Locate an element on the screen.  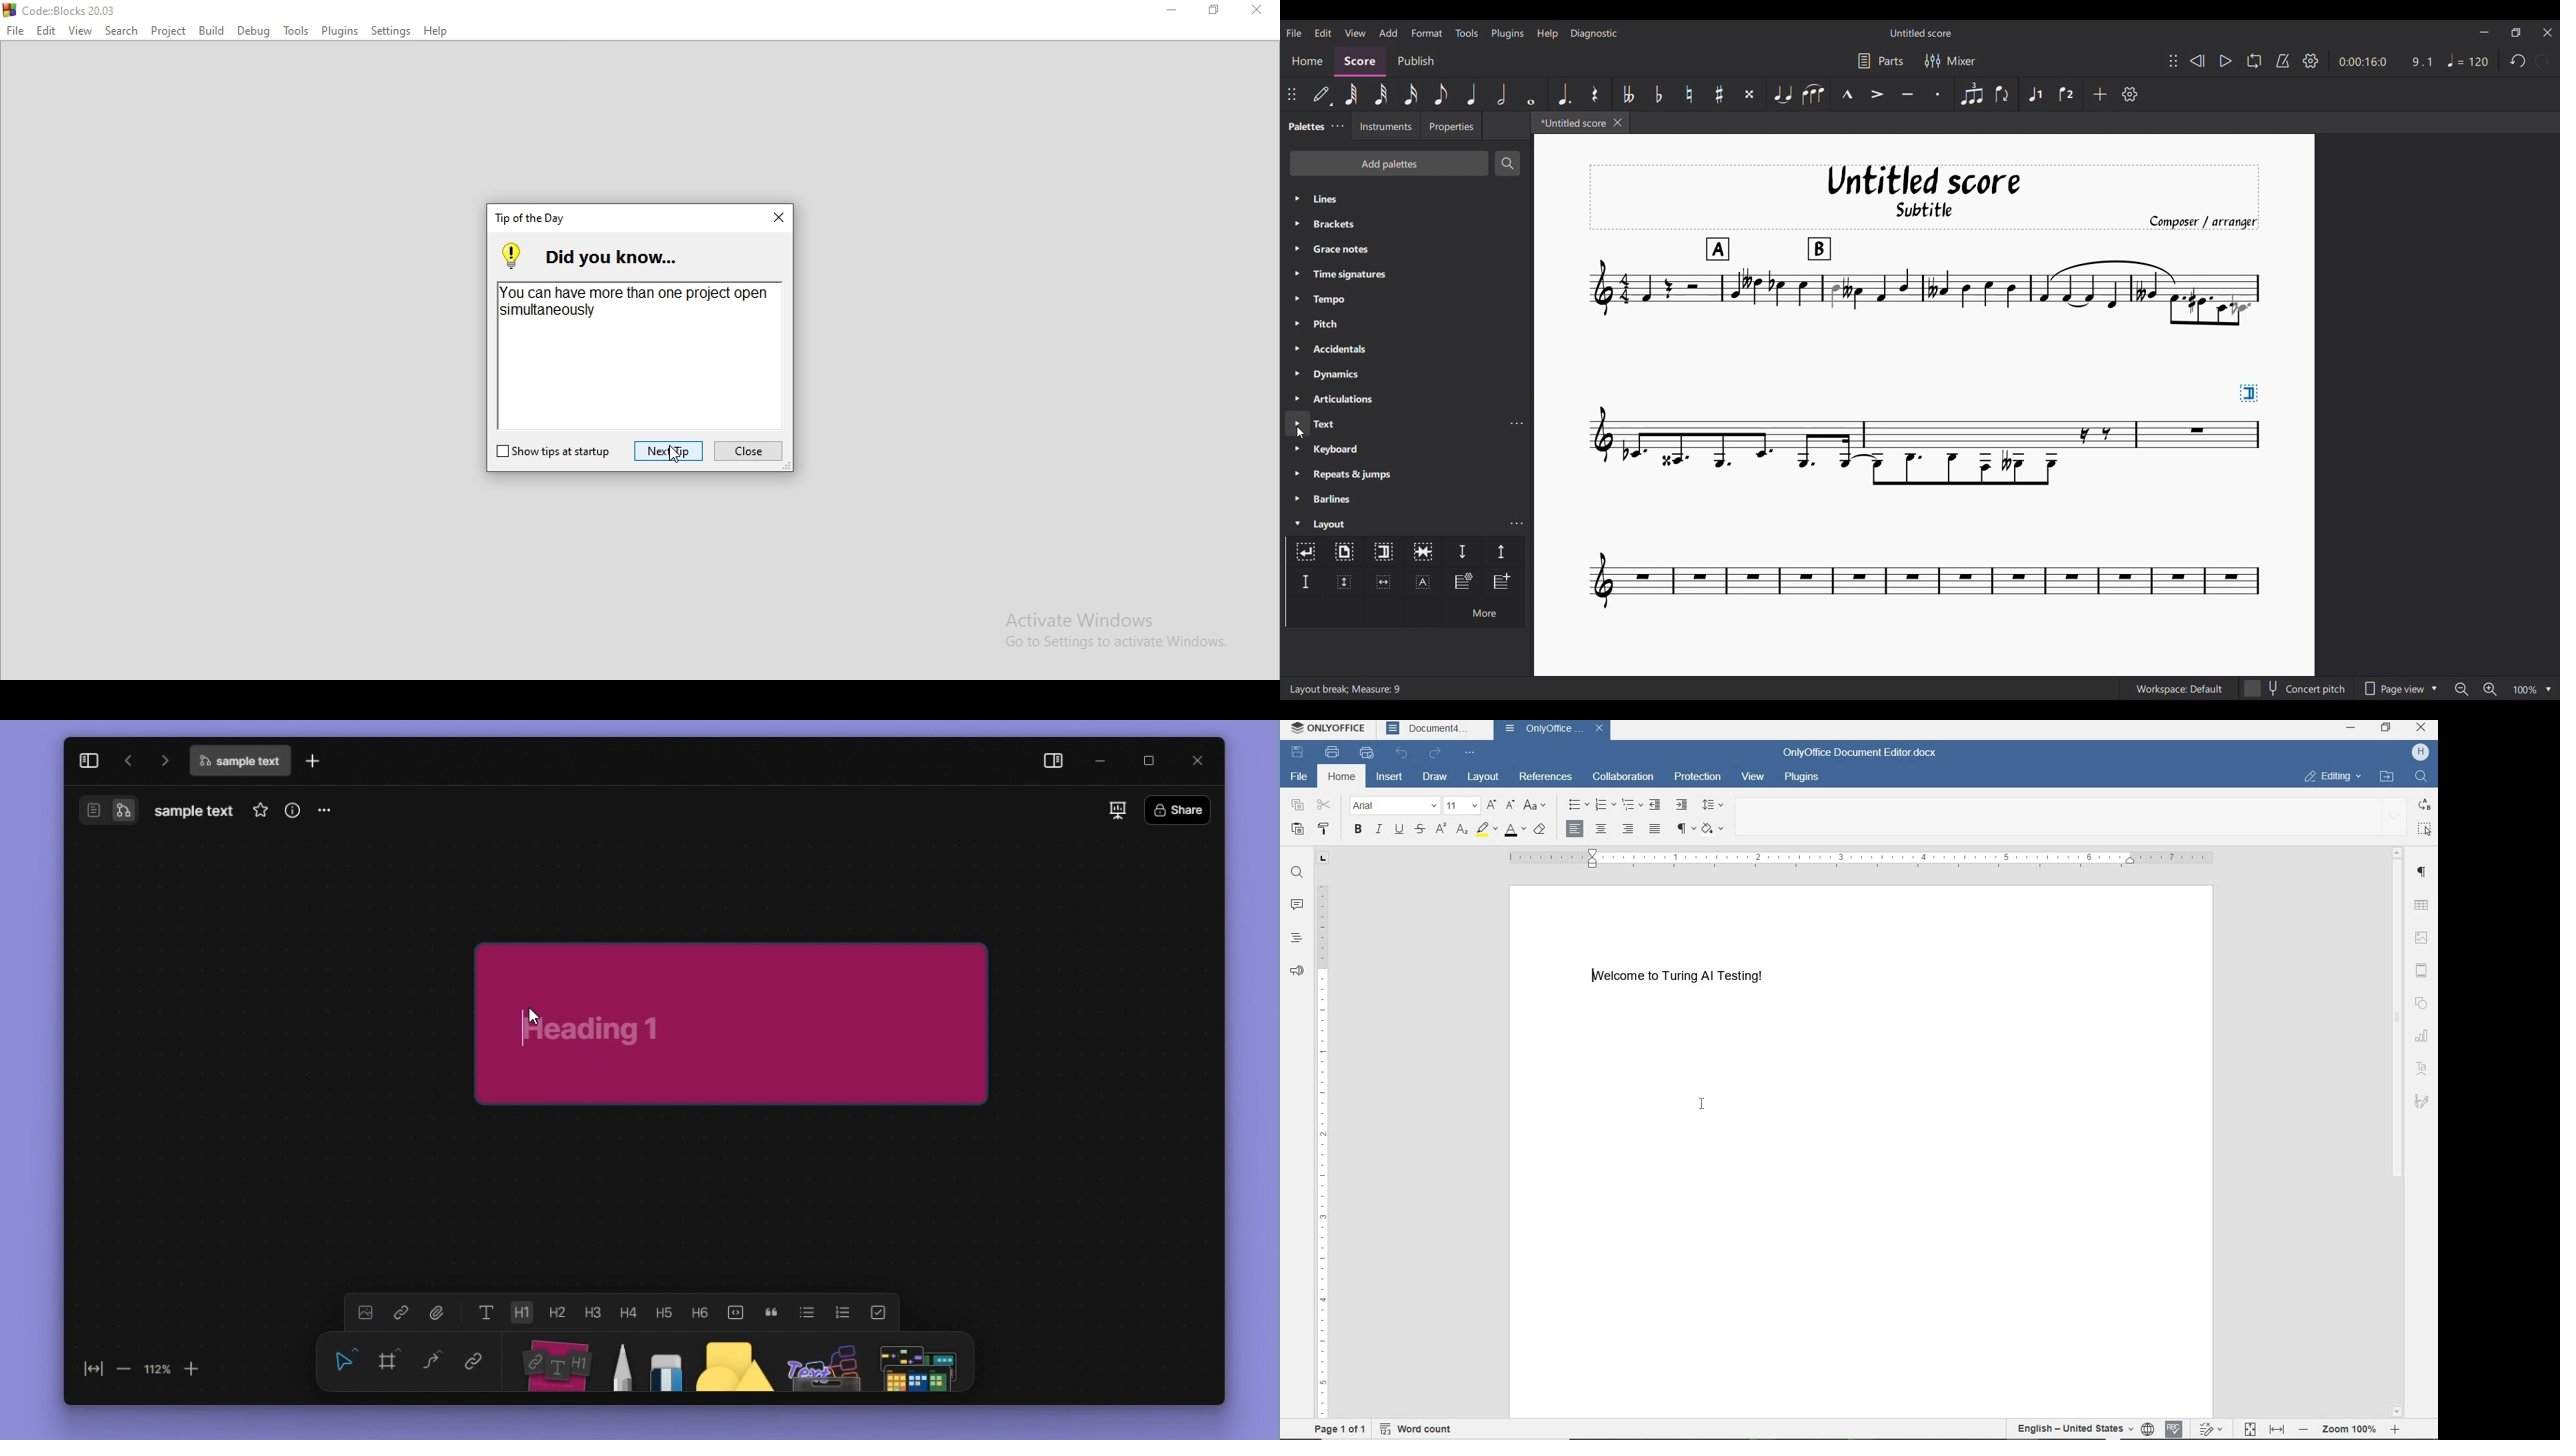
bold is located at coordinates (1360, 830).